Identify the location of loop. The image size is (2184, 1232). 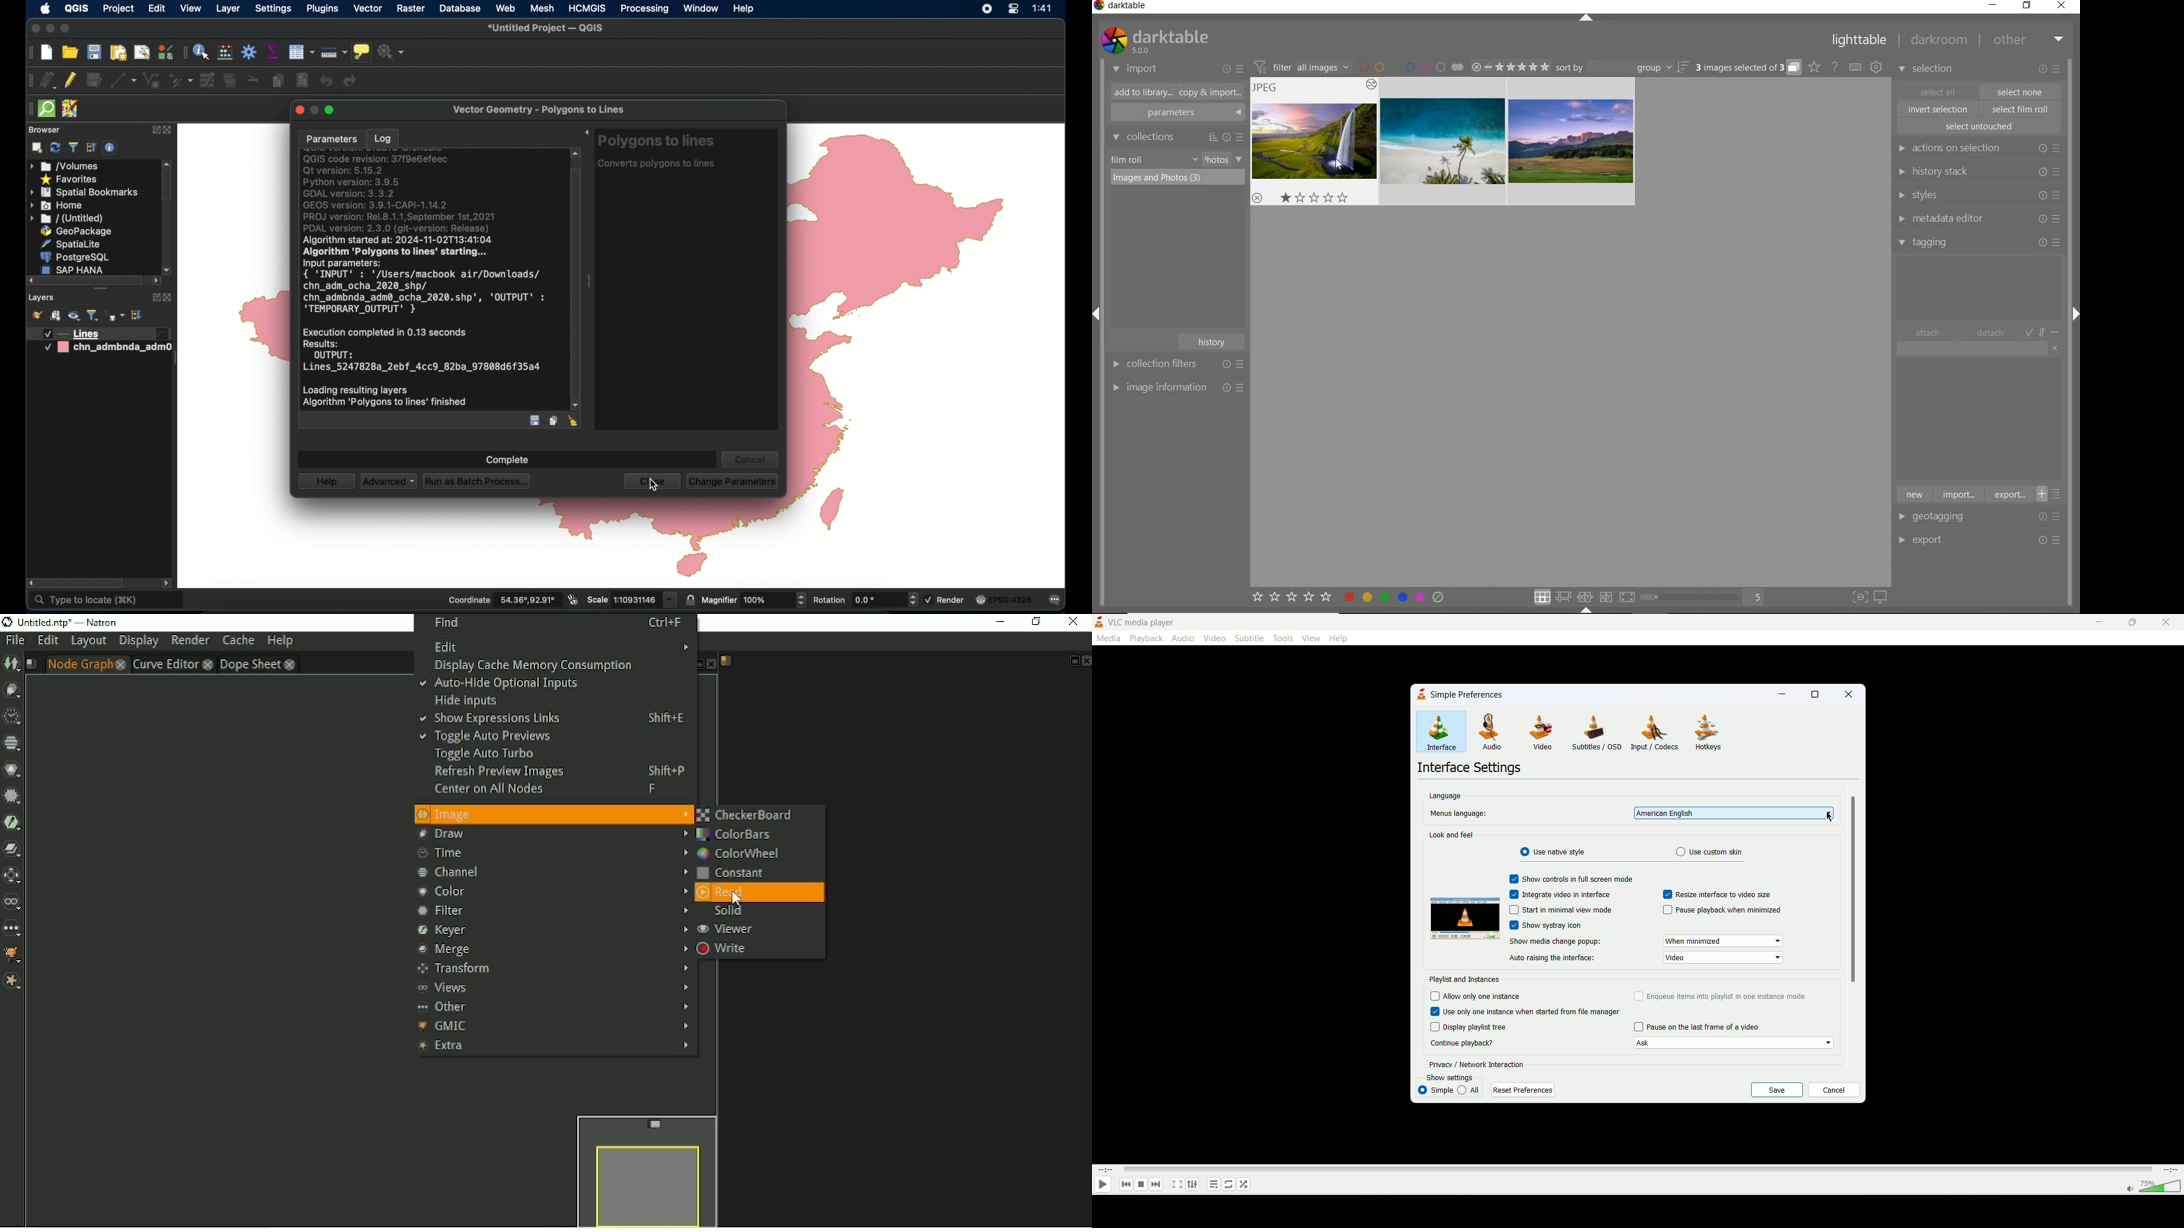
(1228, 1184).